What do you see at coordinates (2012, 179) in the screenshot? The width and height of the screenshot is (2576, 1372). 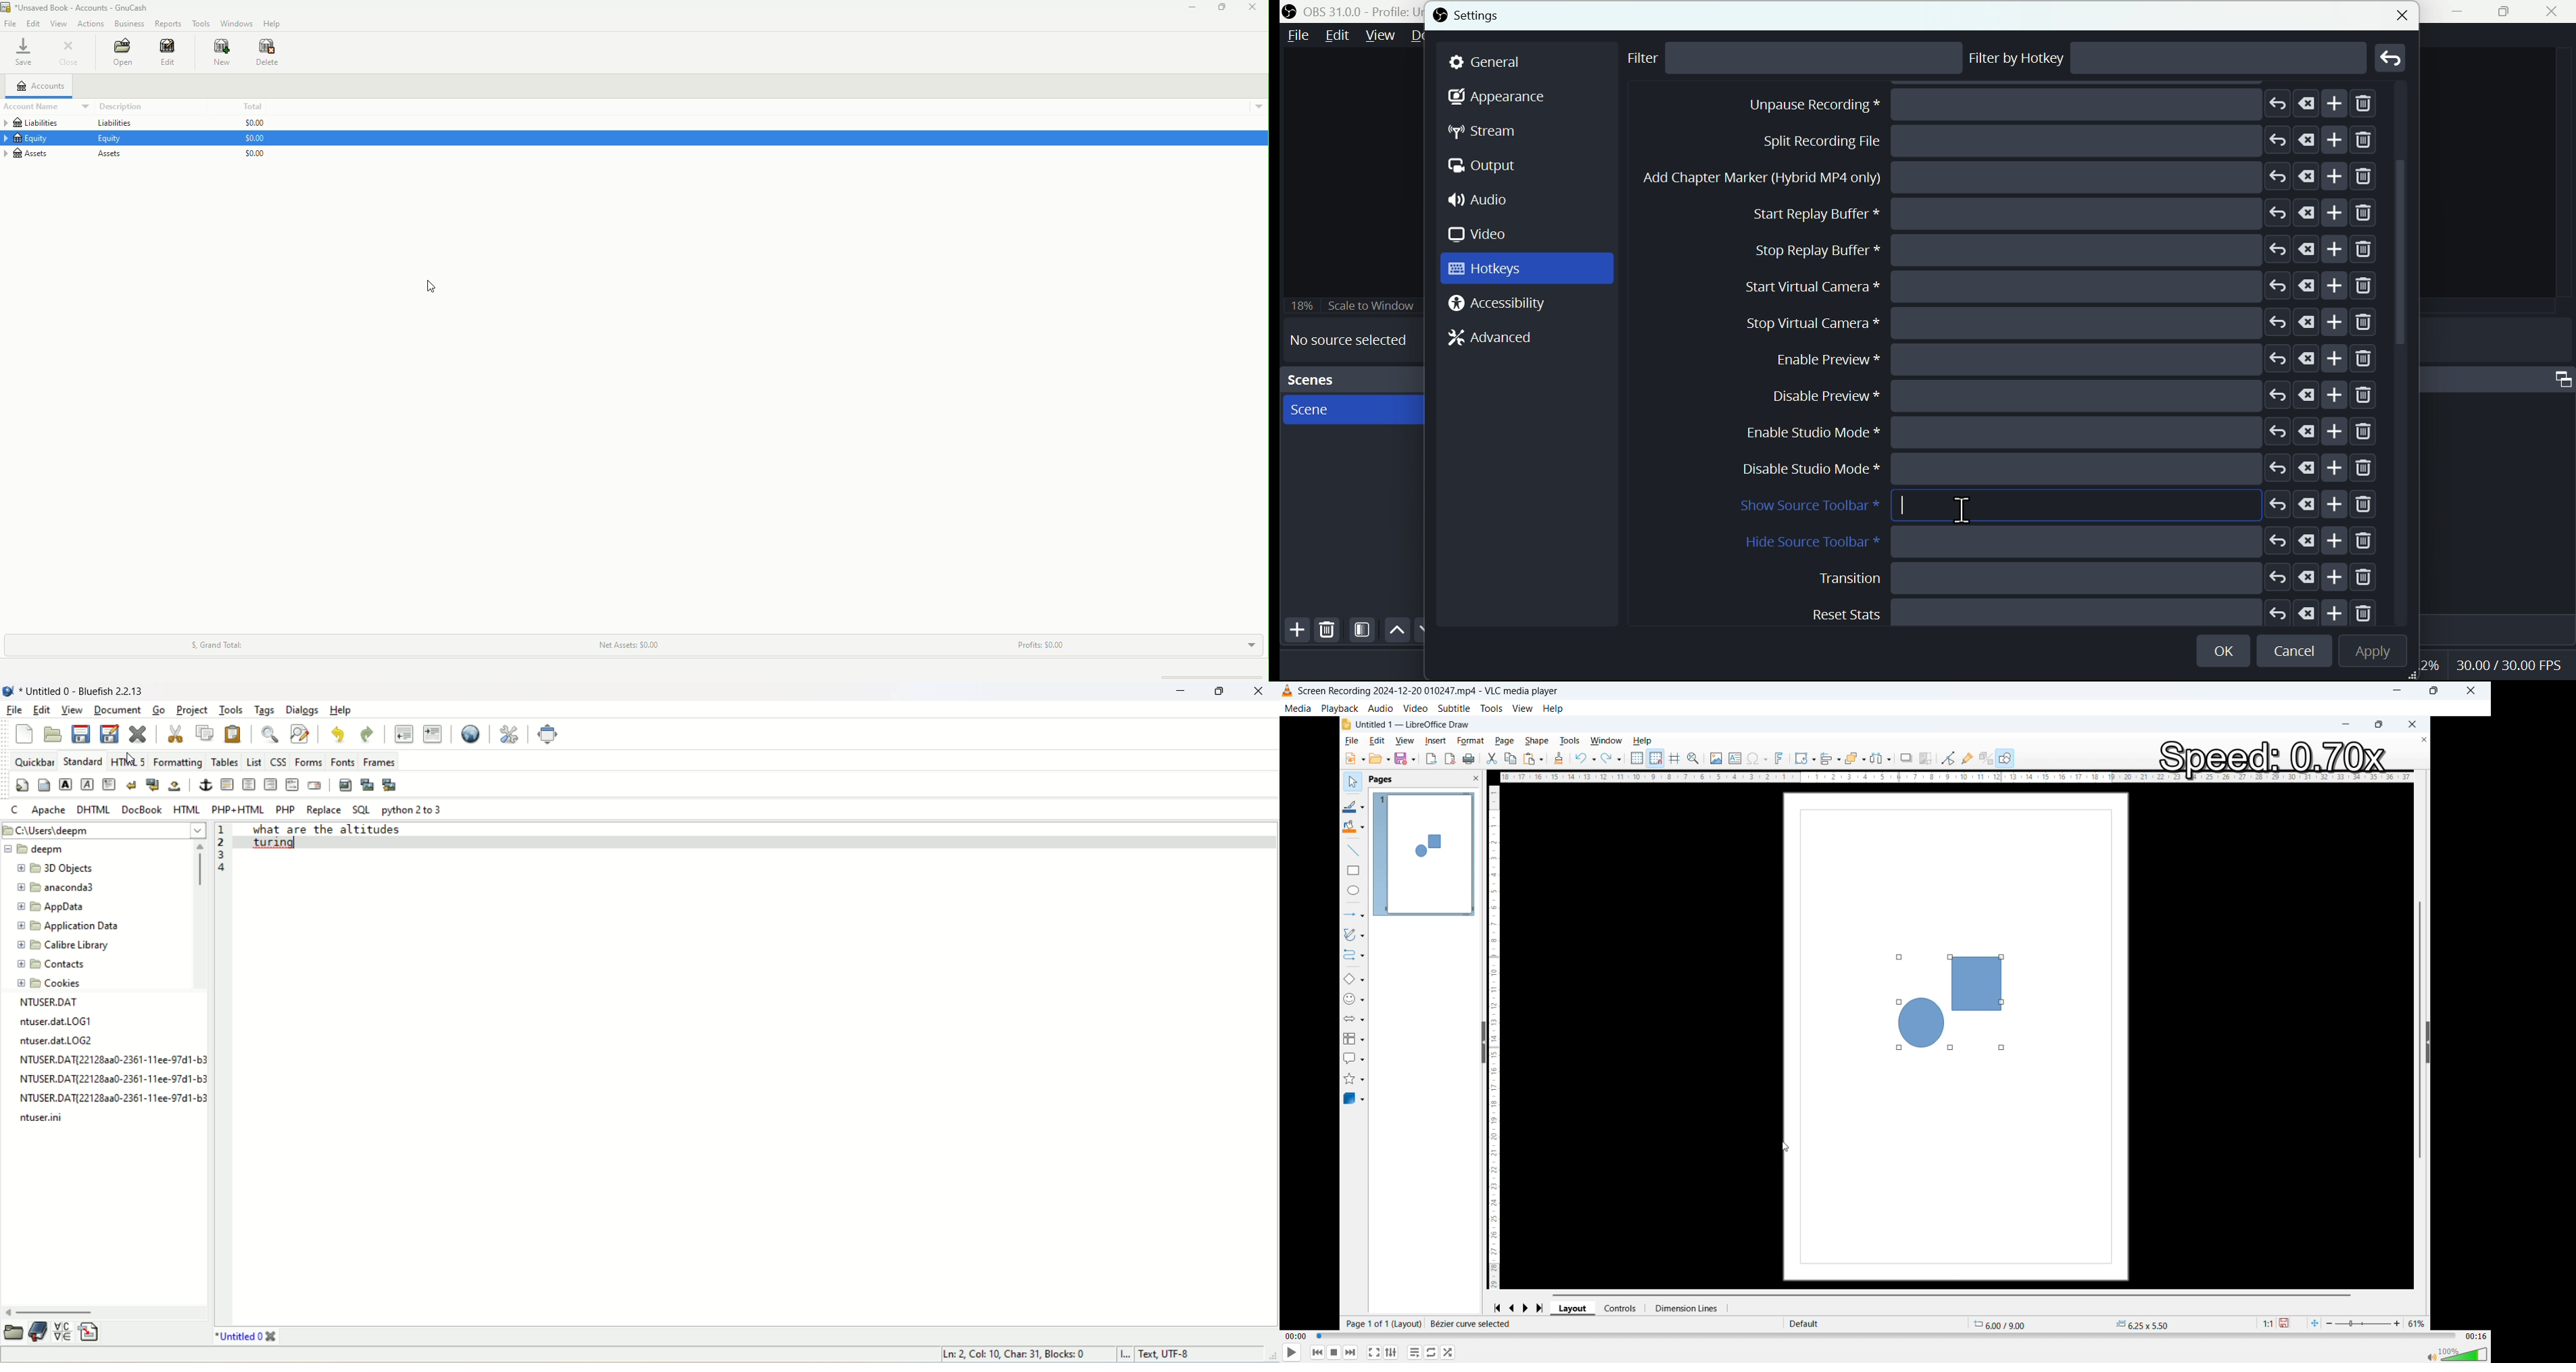 I see `Stop recording` at bounding box center [2012, 179].